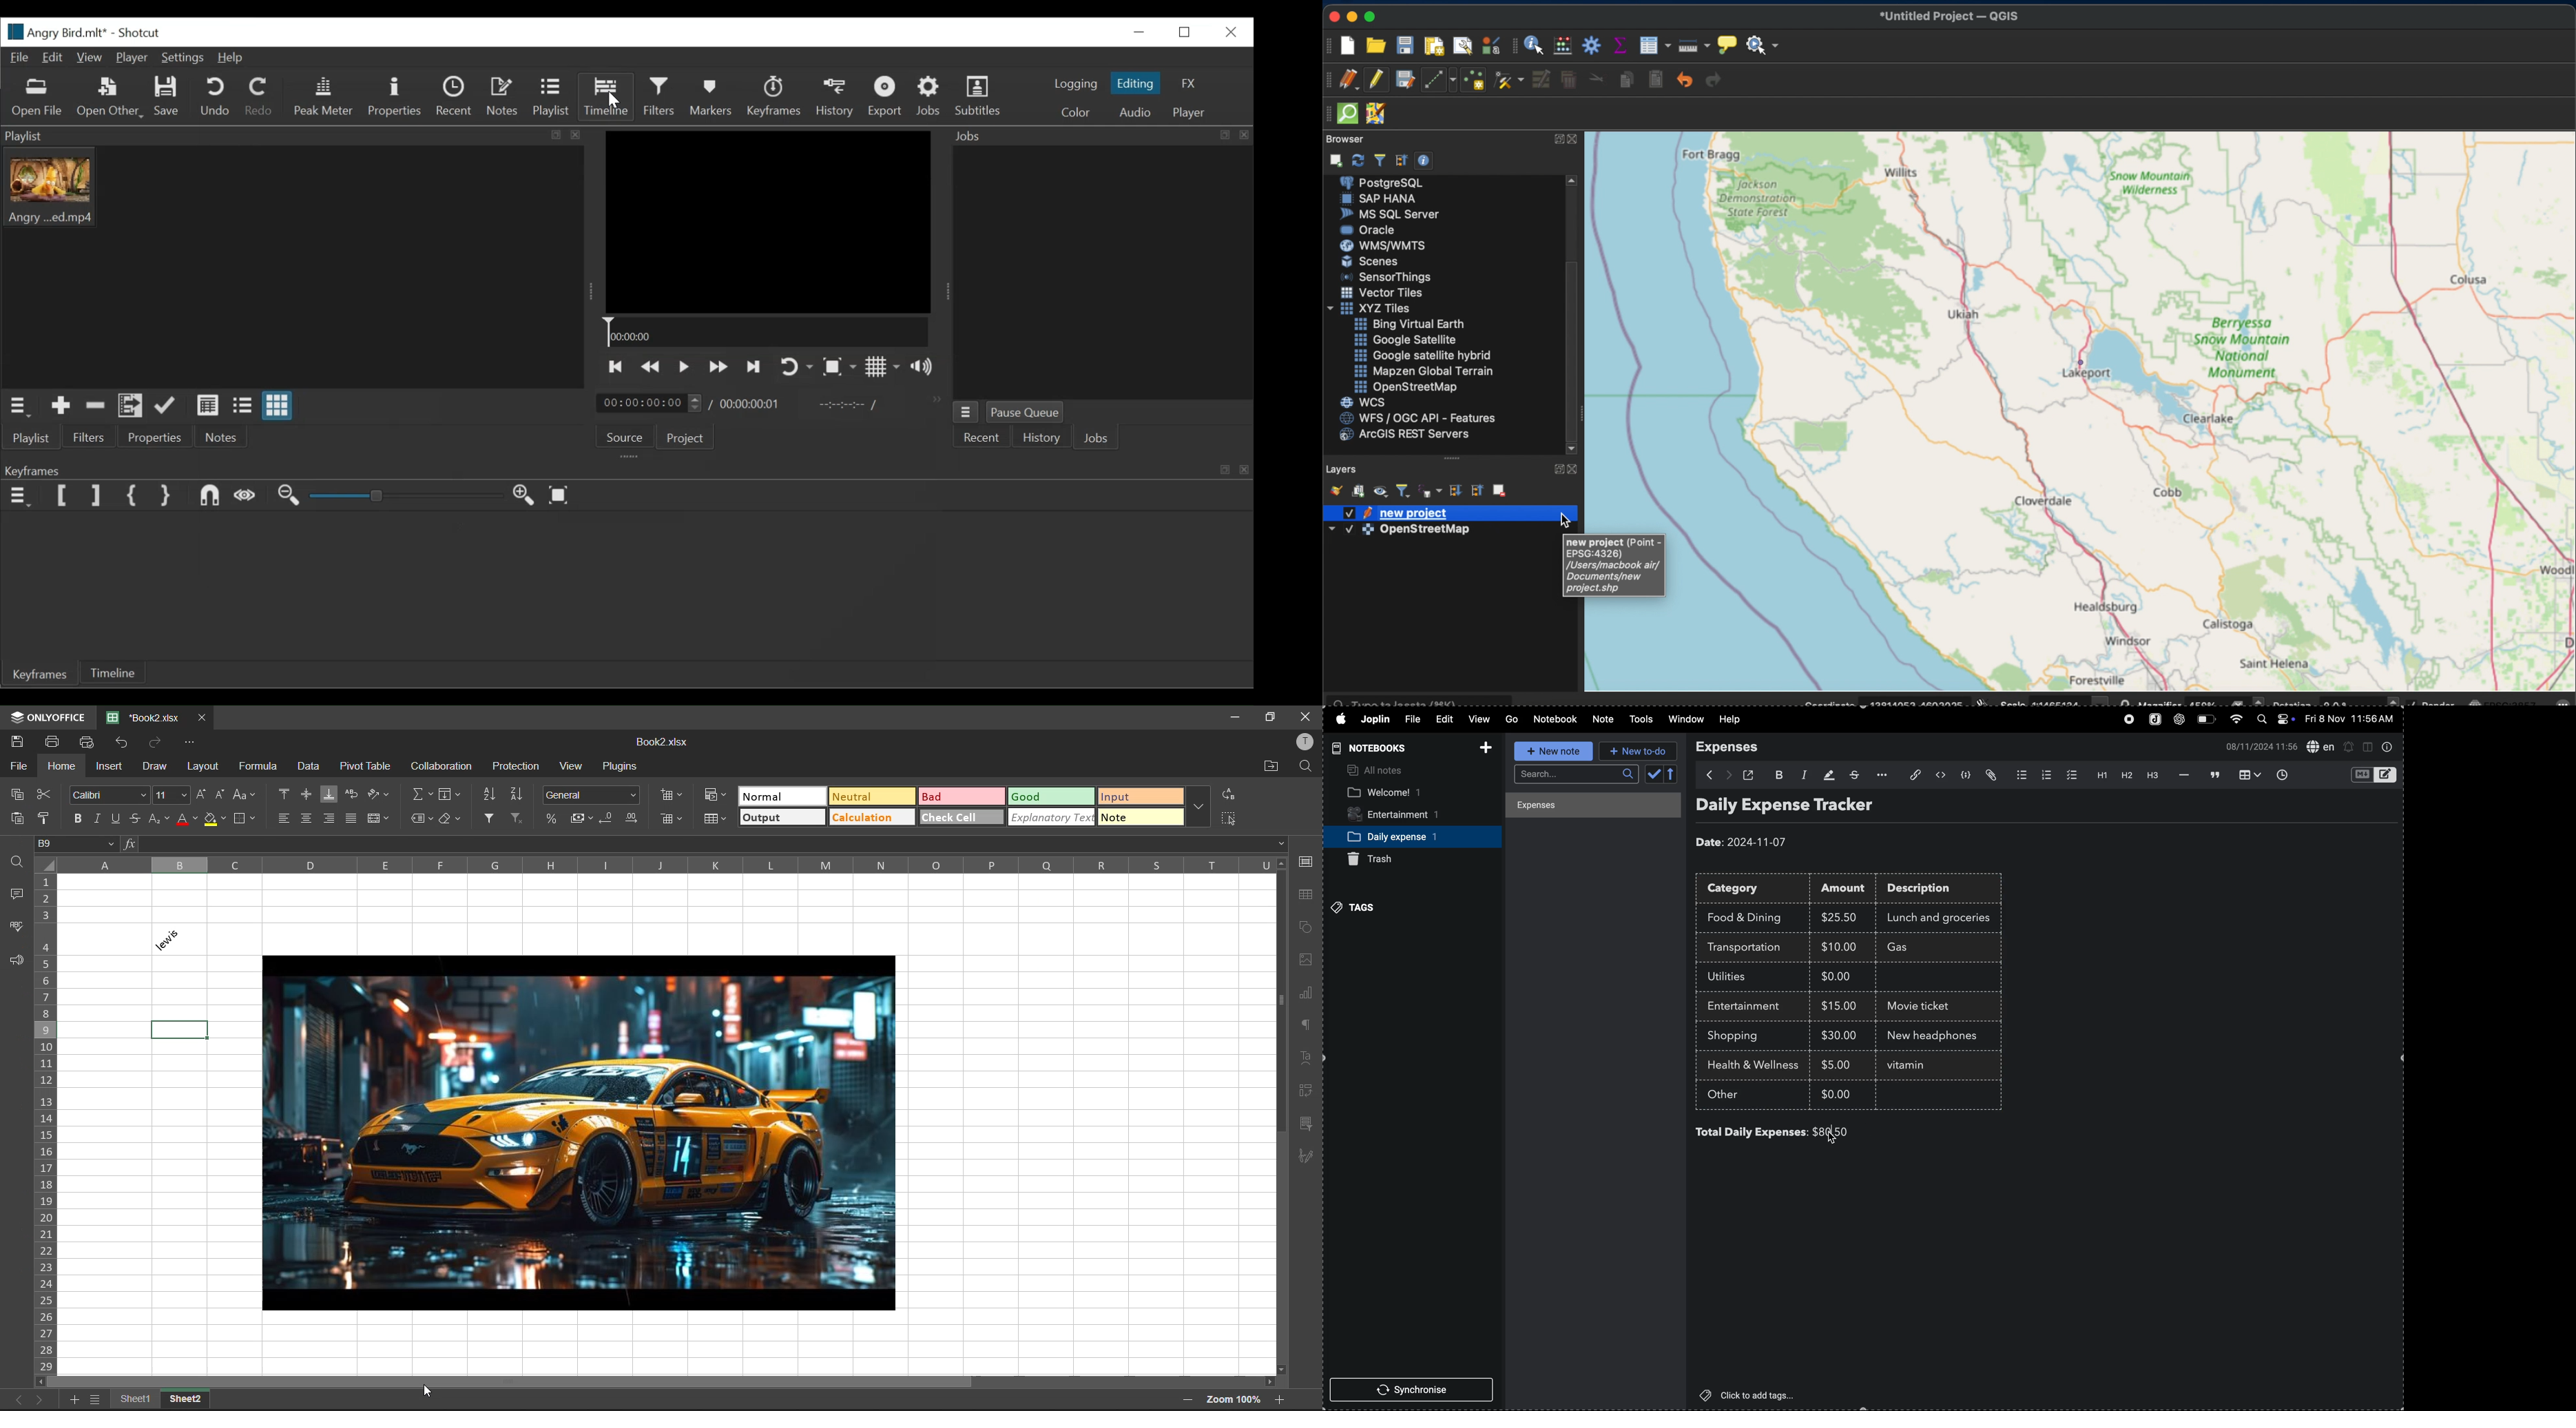 Image resolution: width=2576 pixels, height=1428 pixels. I want to click on Player, so click(132, 57).